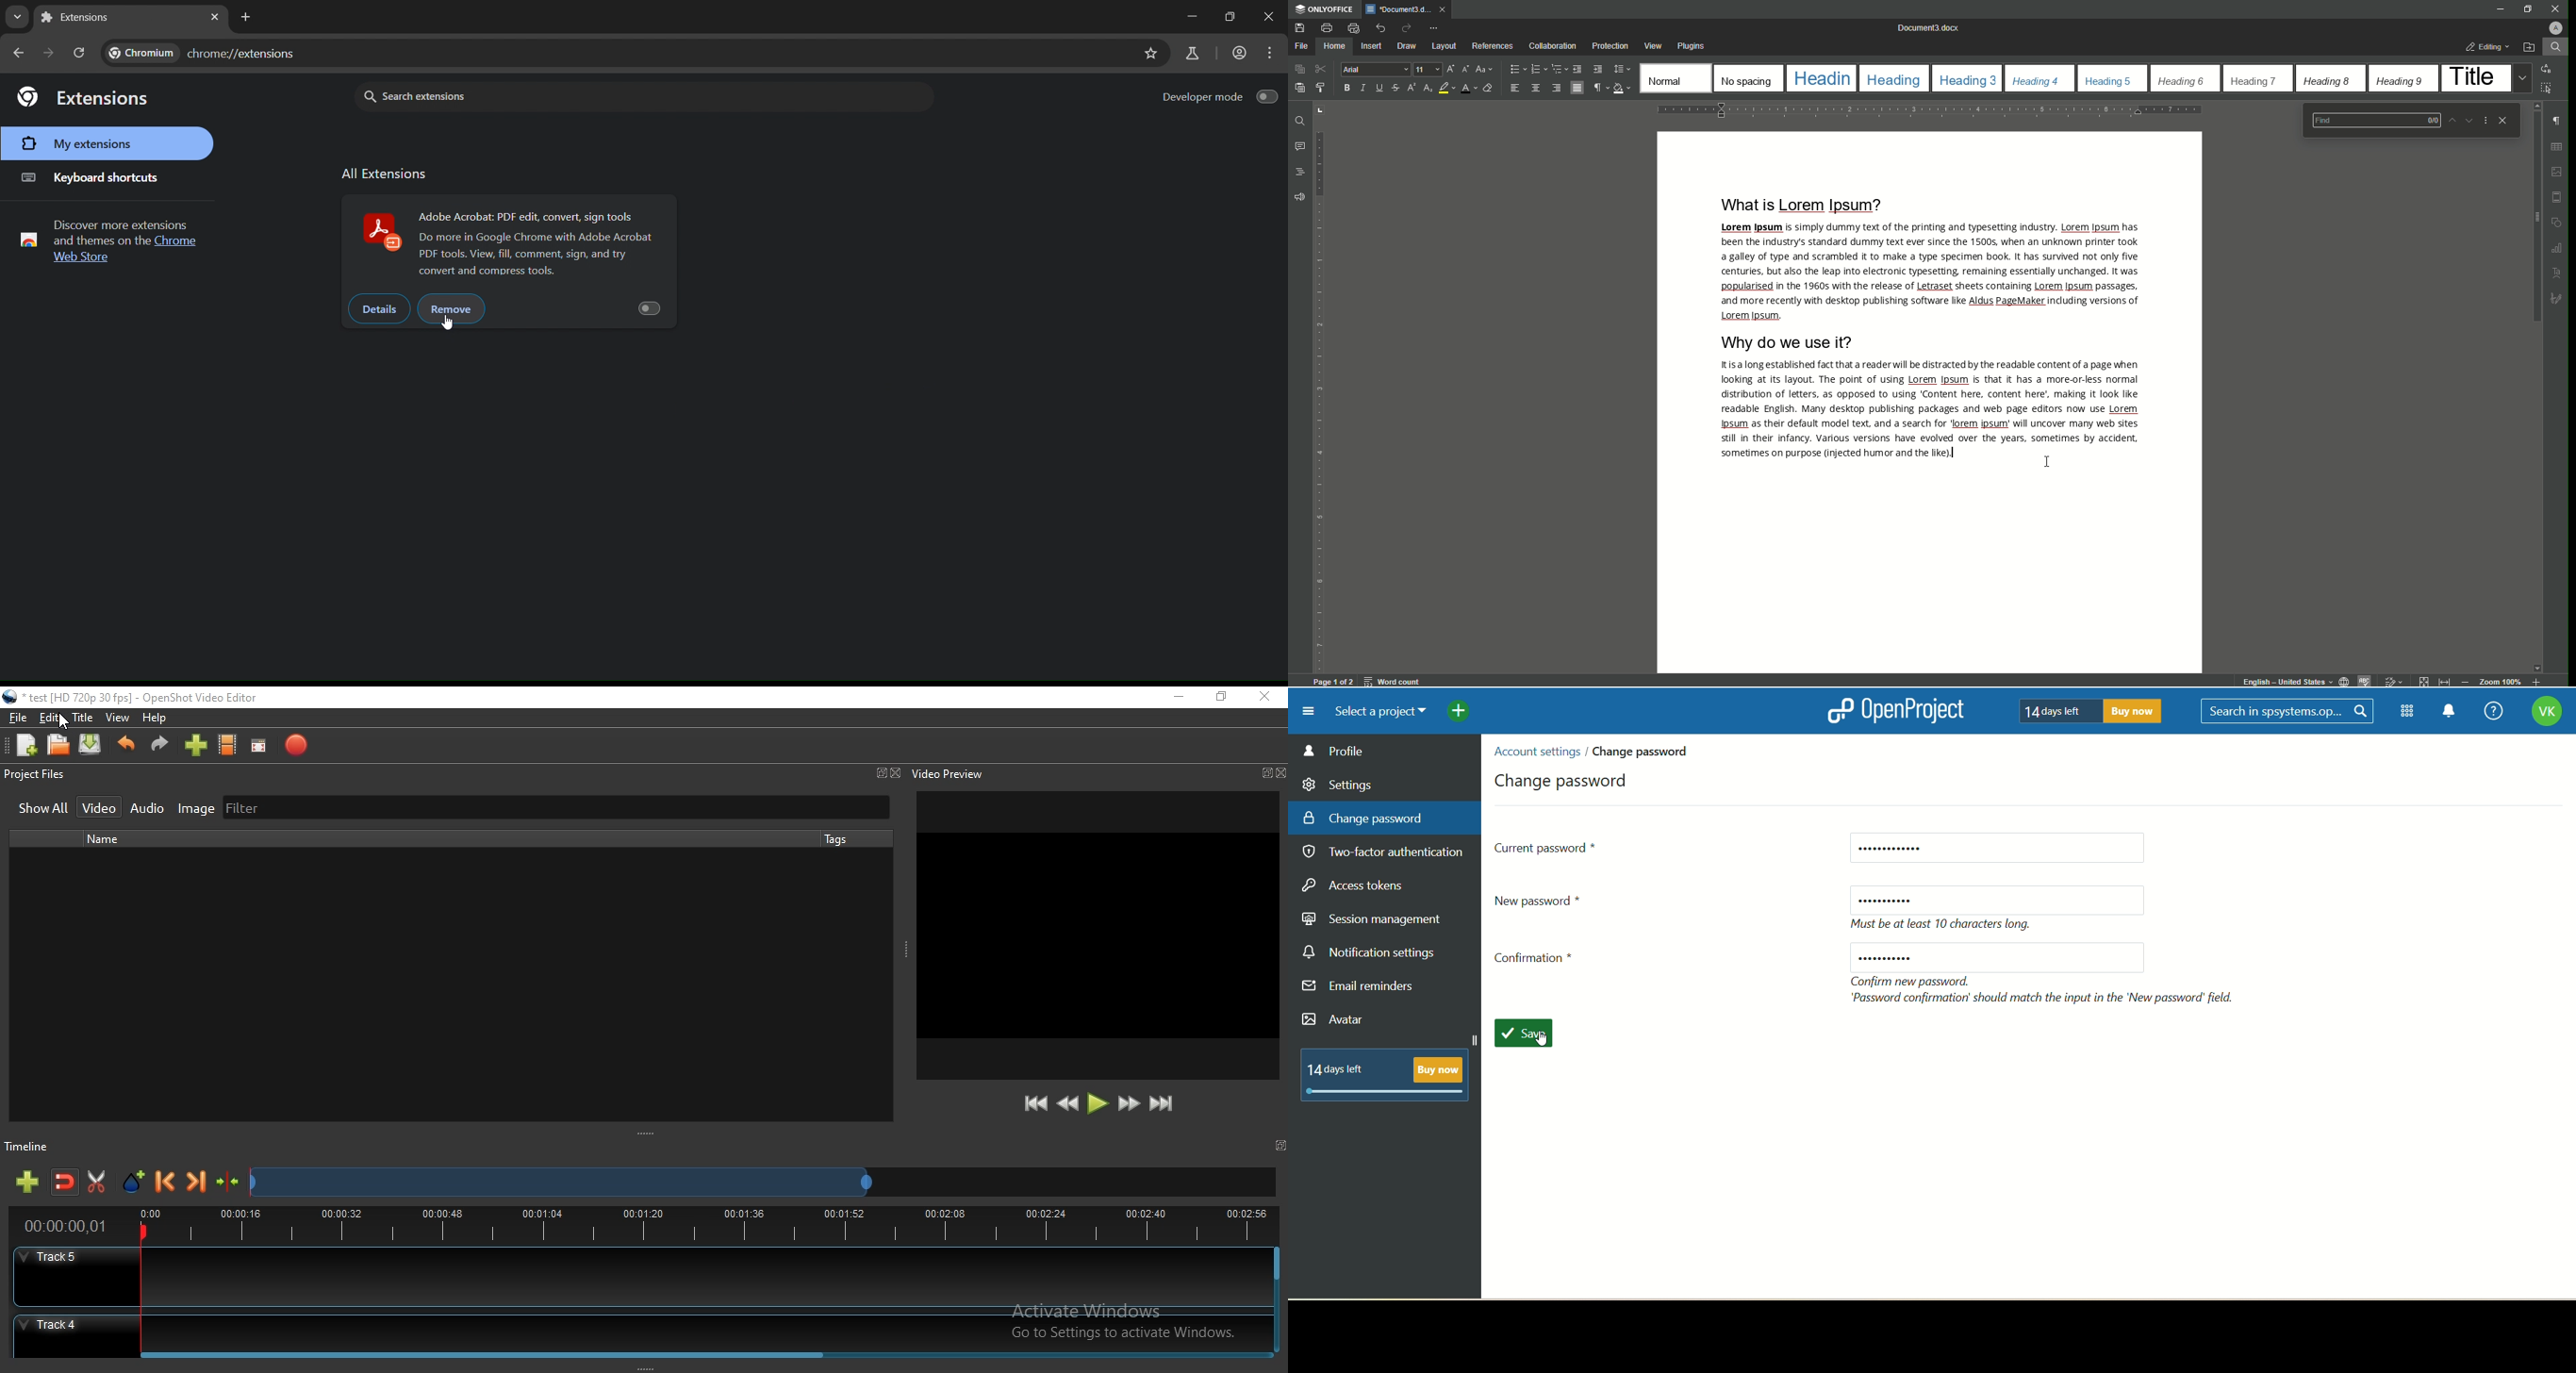 The width and height of the screenshot is (2576, 1400). Describe the element at coordinates (1970, 79) in the screenshot. I see `Heading 3` at that location.